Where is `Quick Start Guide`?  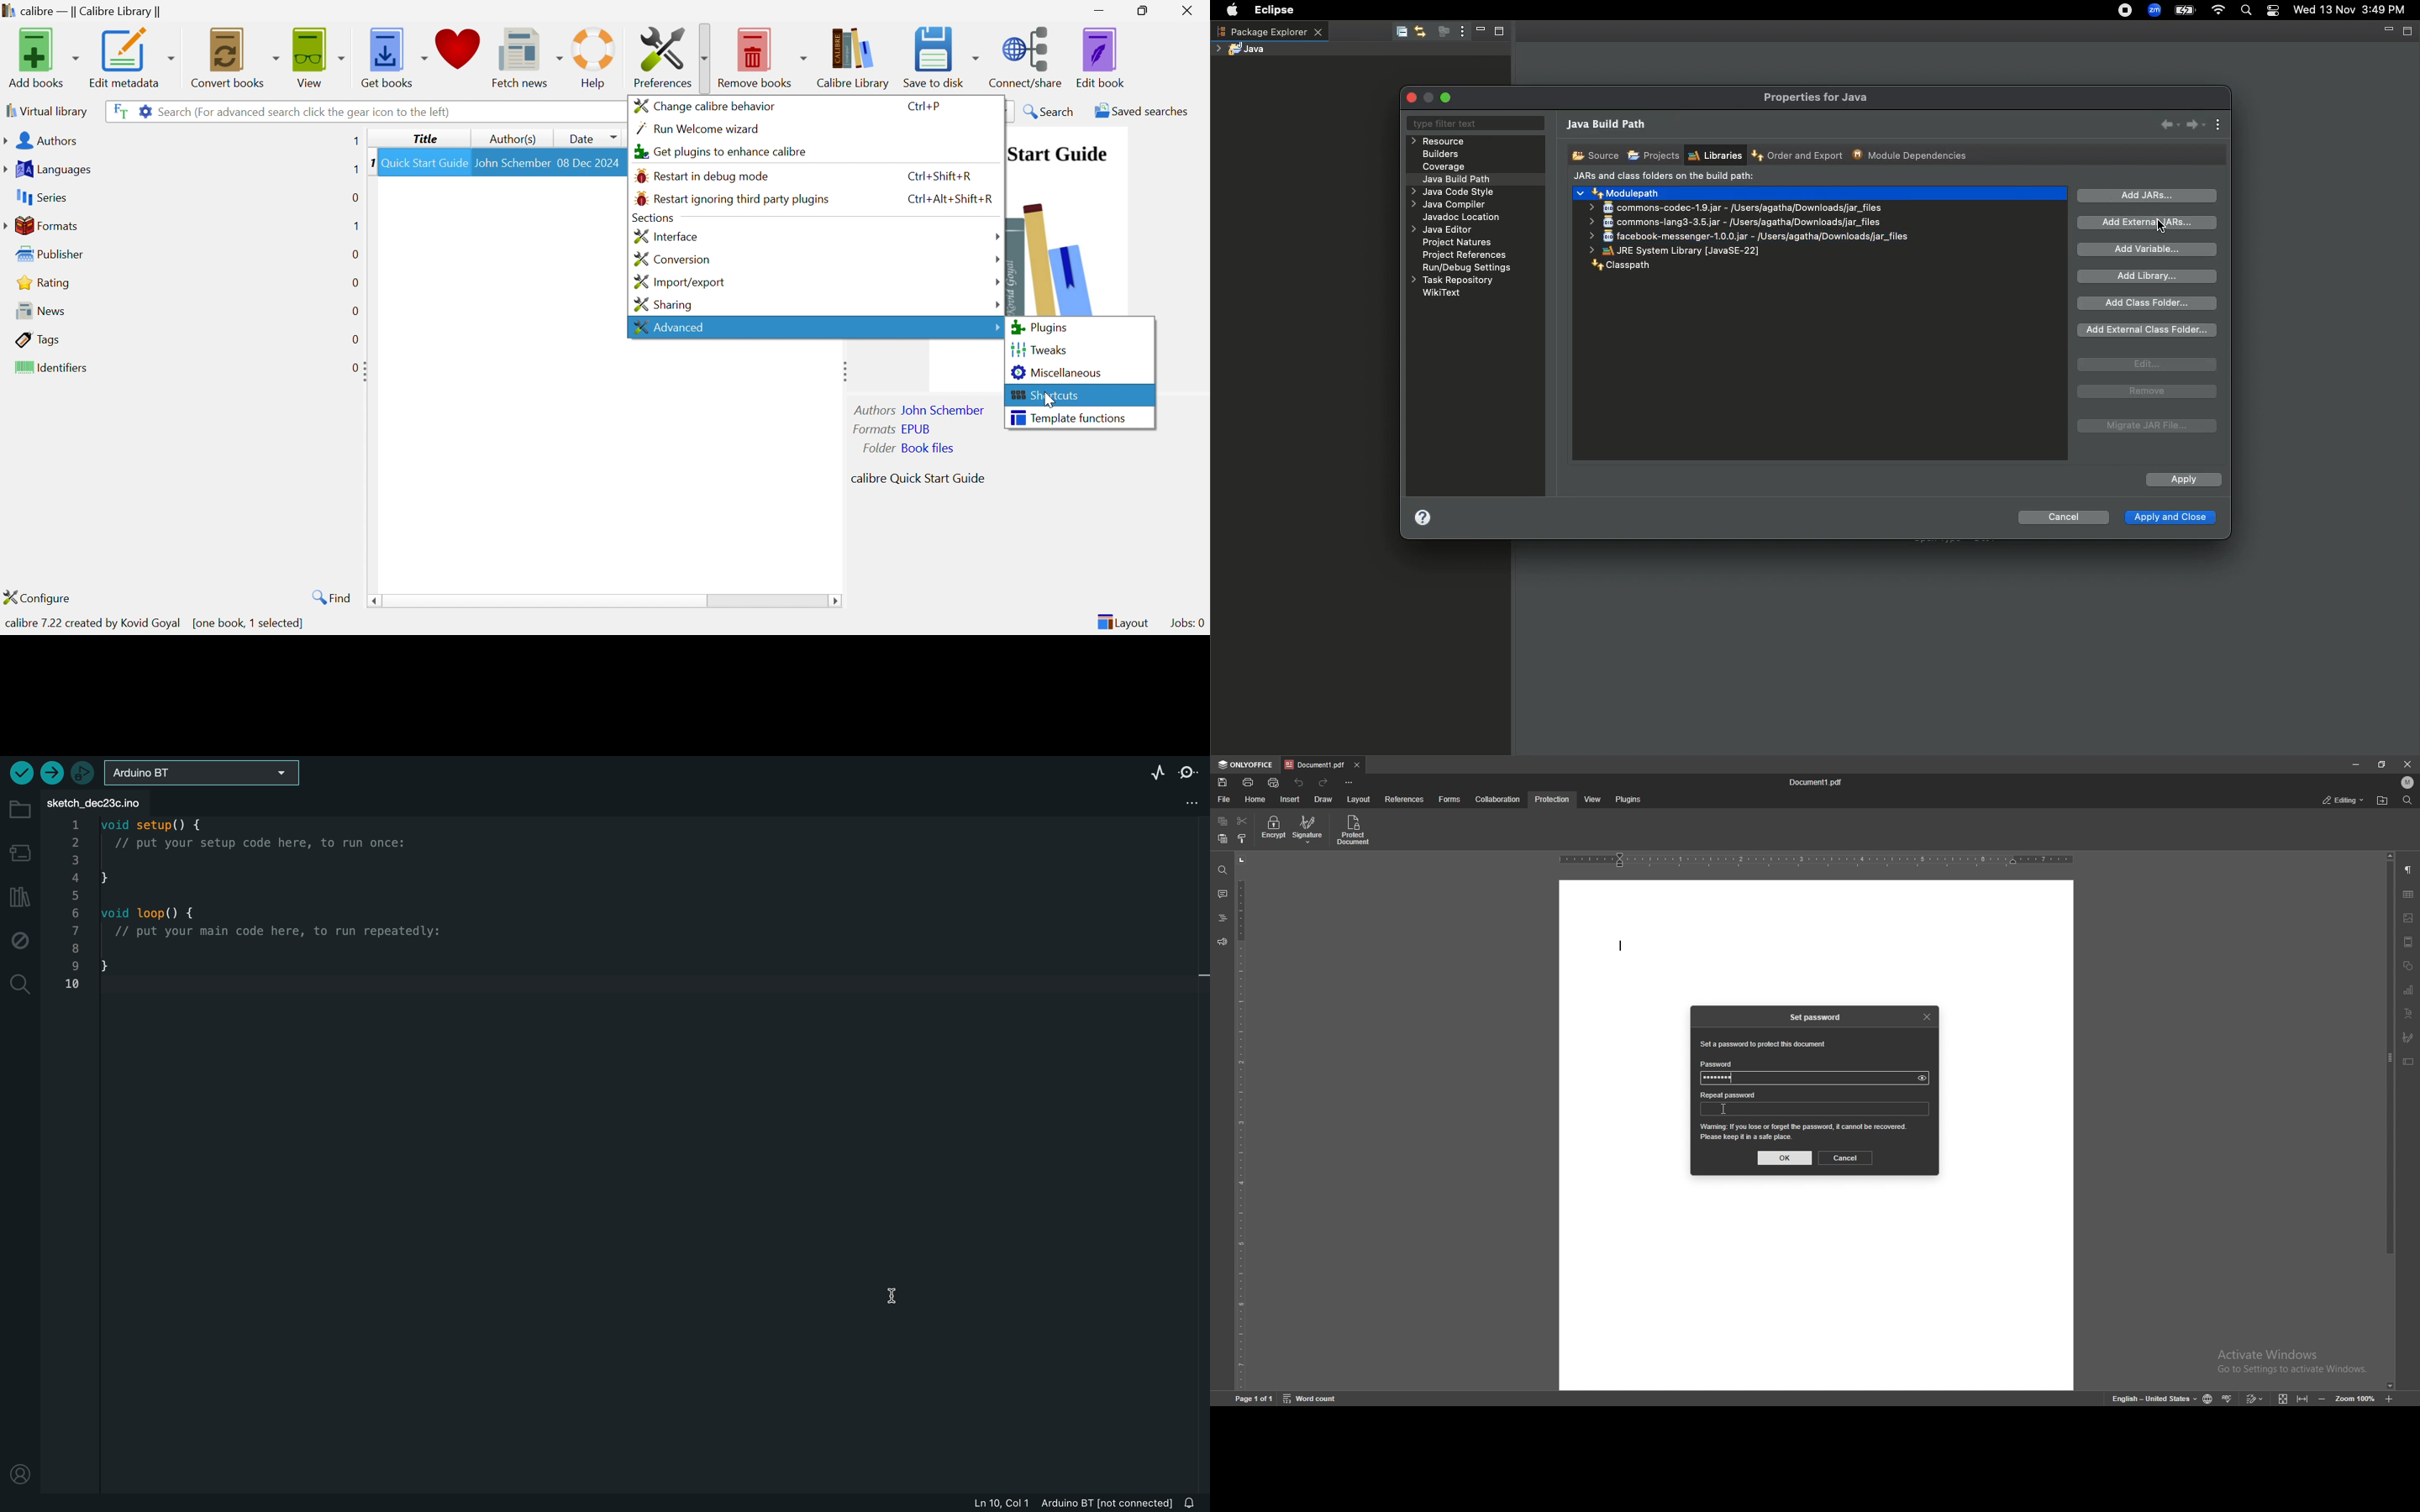 Quick Start Guide is located at coordinates (424, 163).